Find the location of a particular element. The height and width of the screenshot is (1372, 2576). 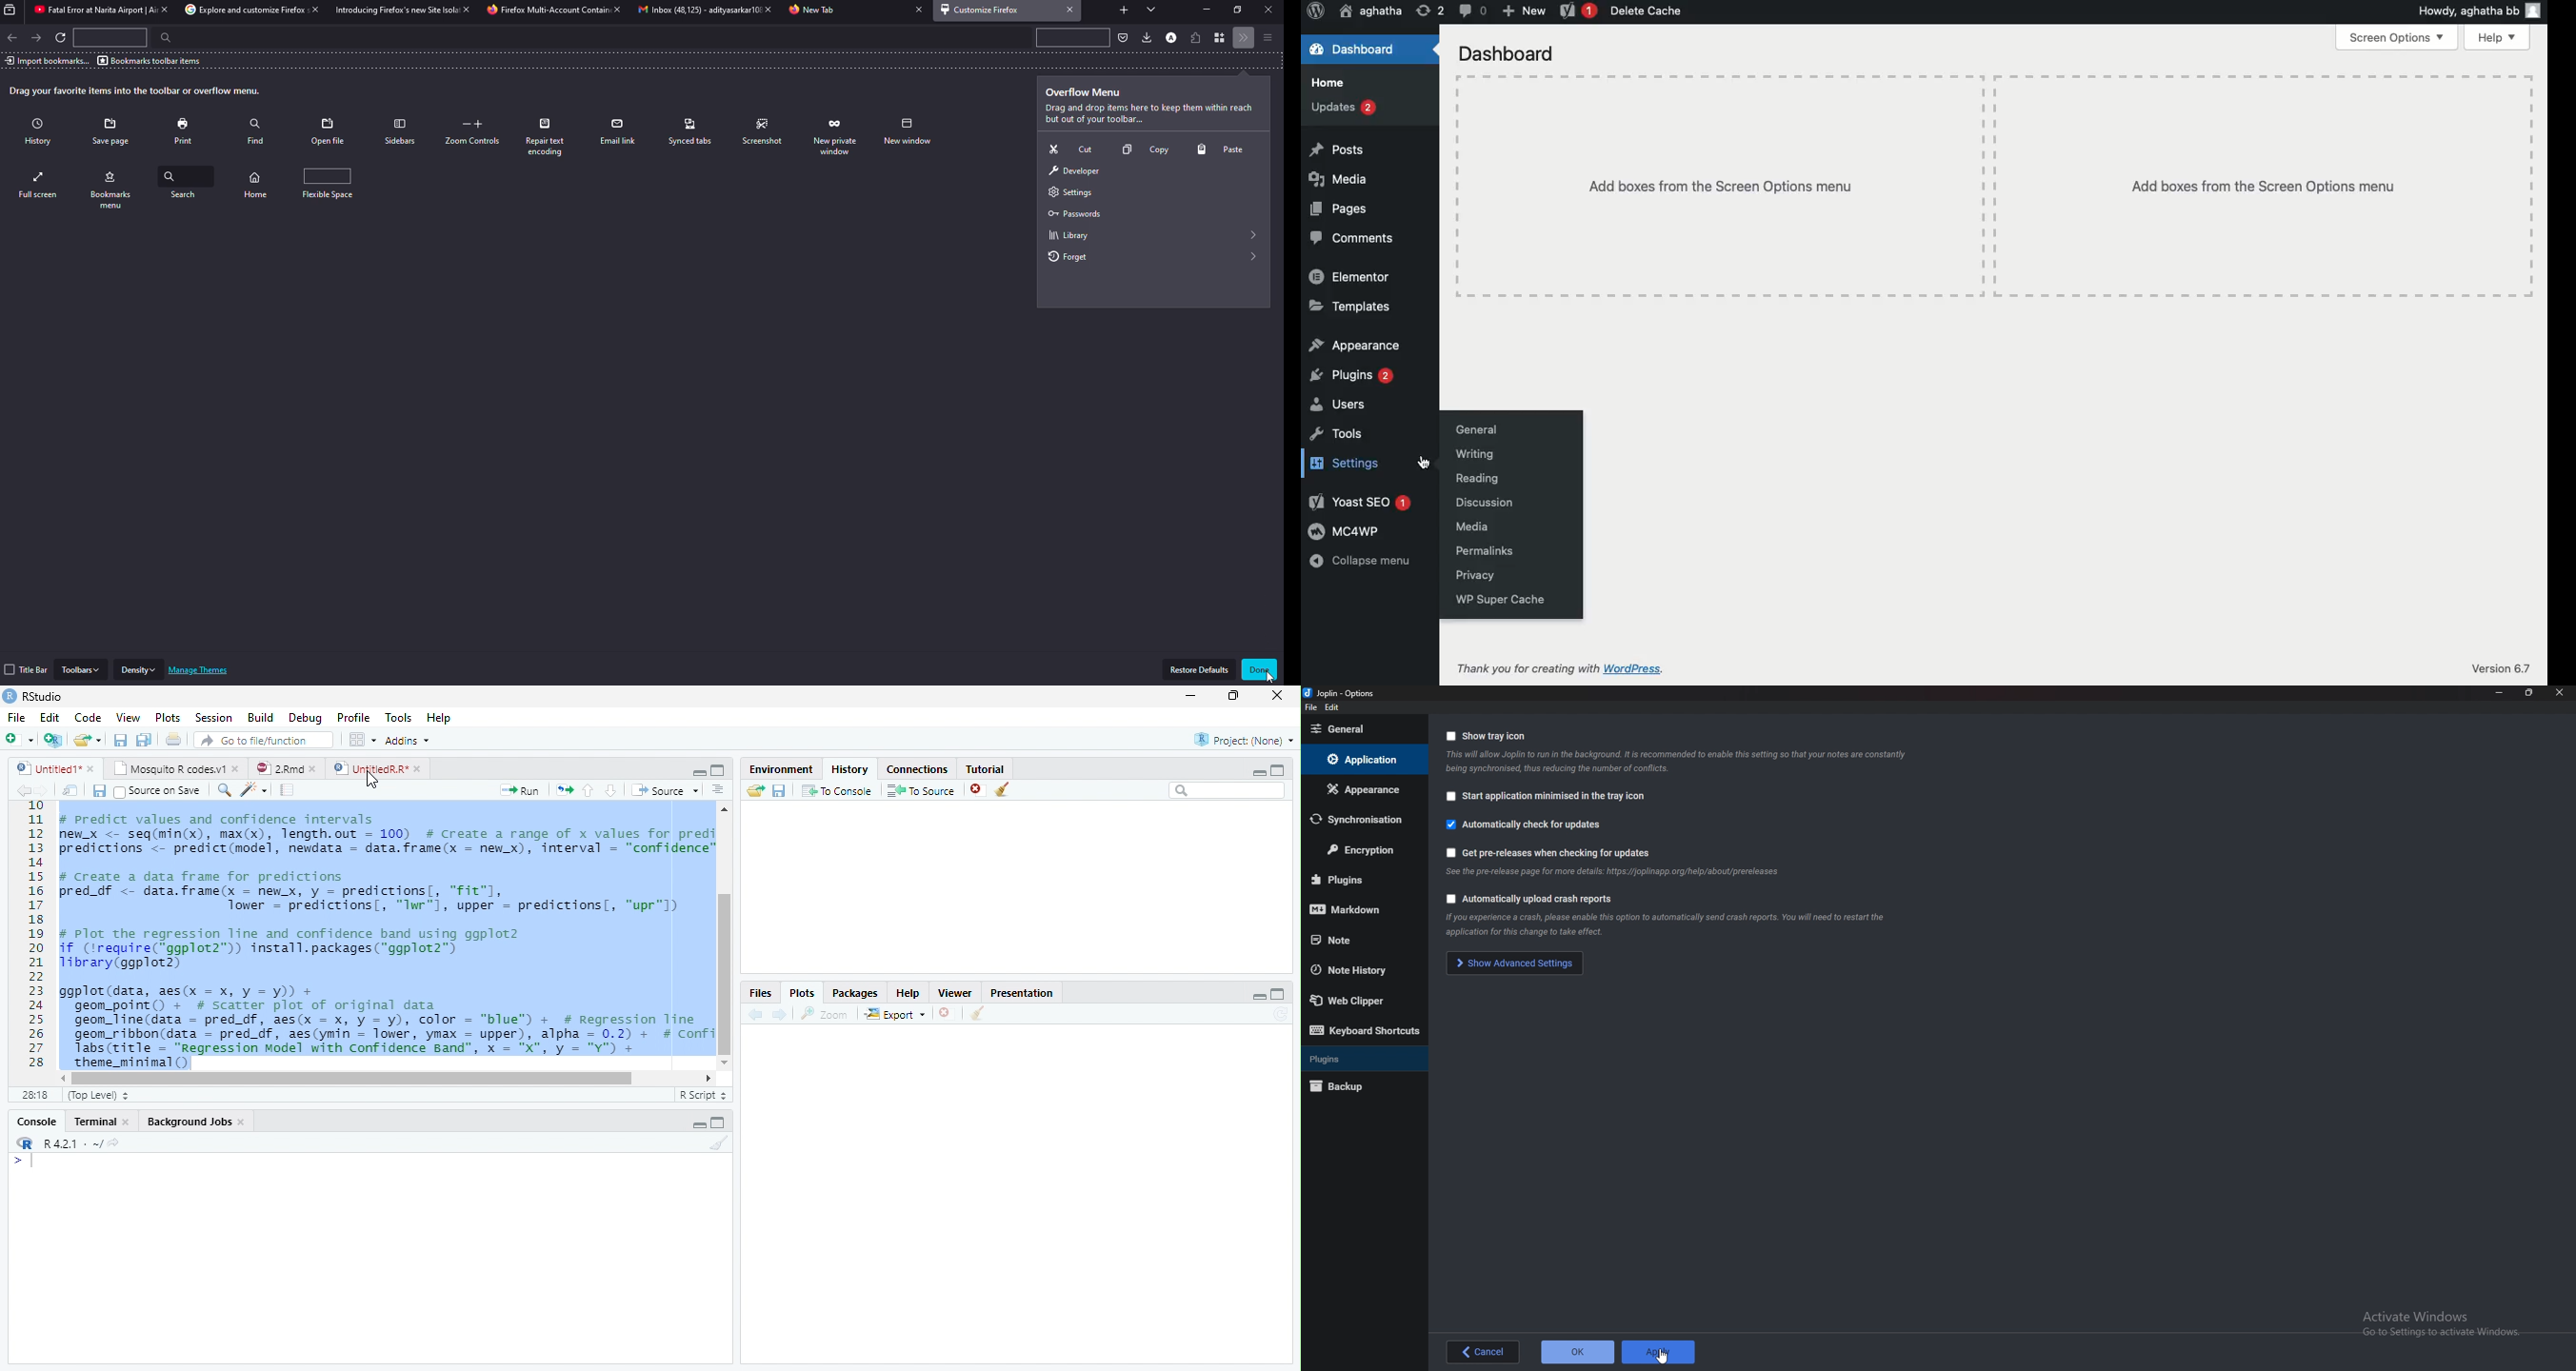

View is located at coordinates (128, 718).